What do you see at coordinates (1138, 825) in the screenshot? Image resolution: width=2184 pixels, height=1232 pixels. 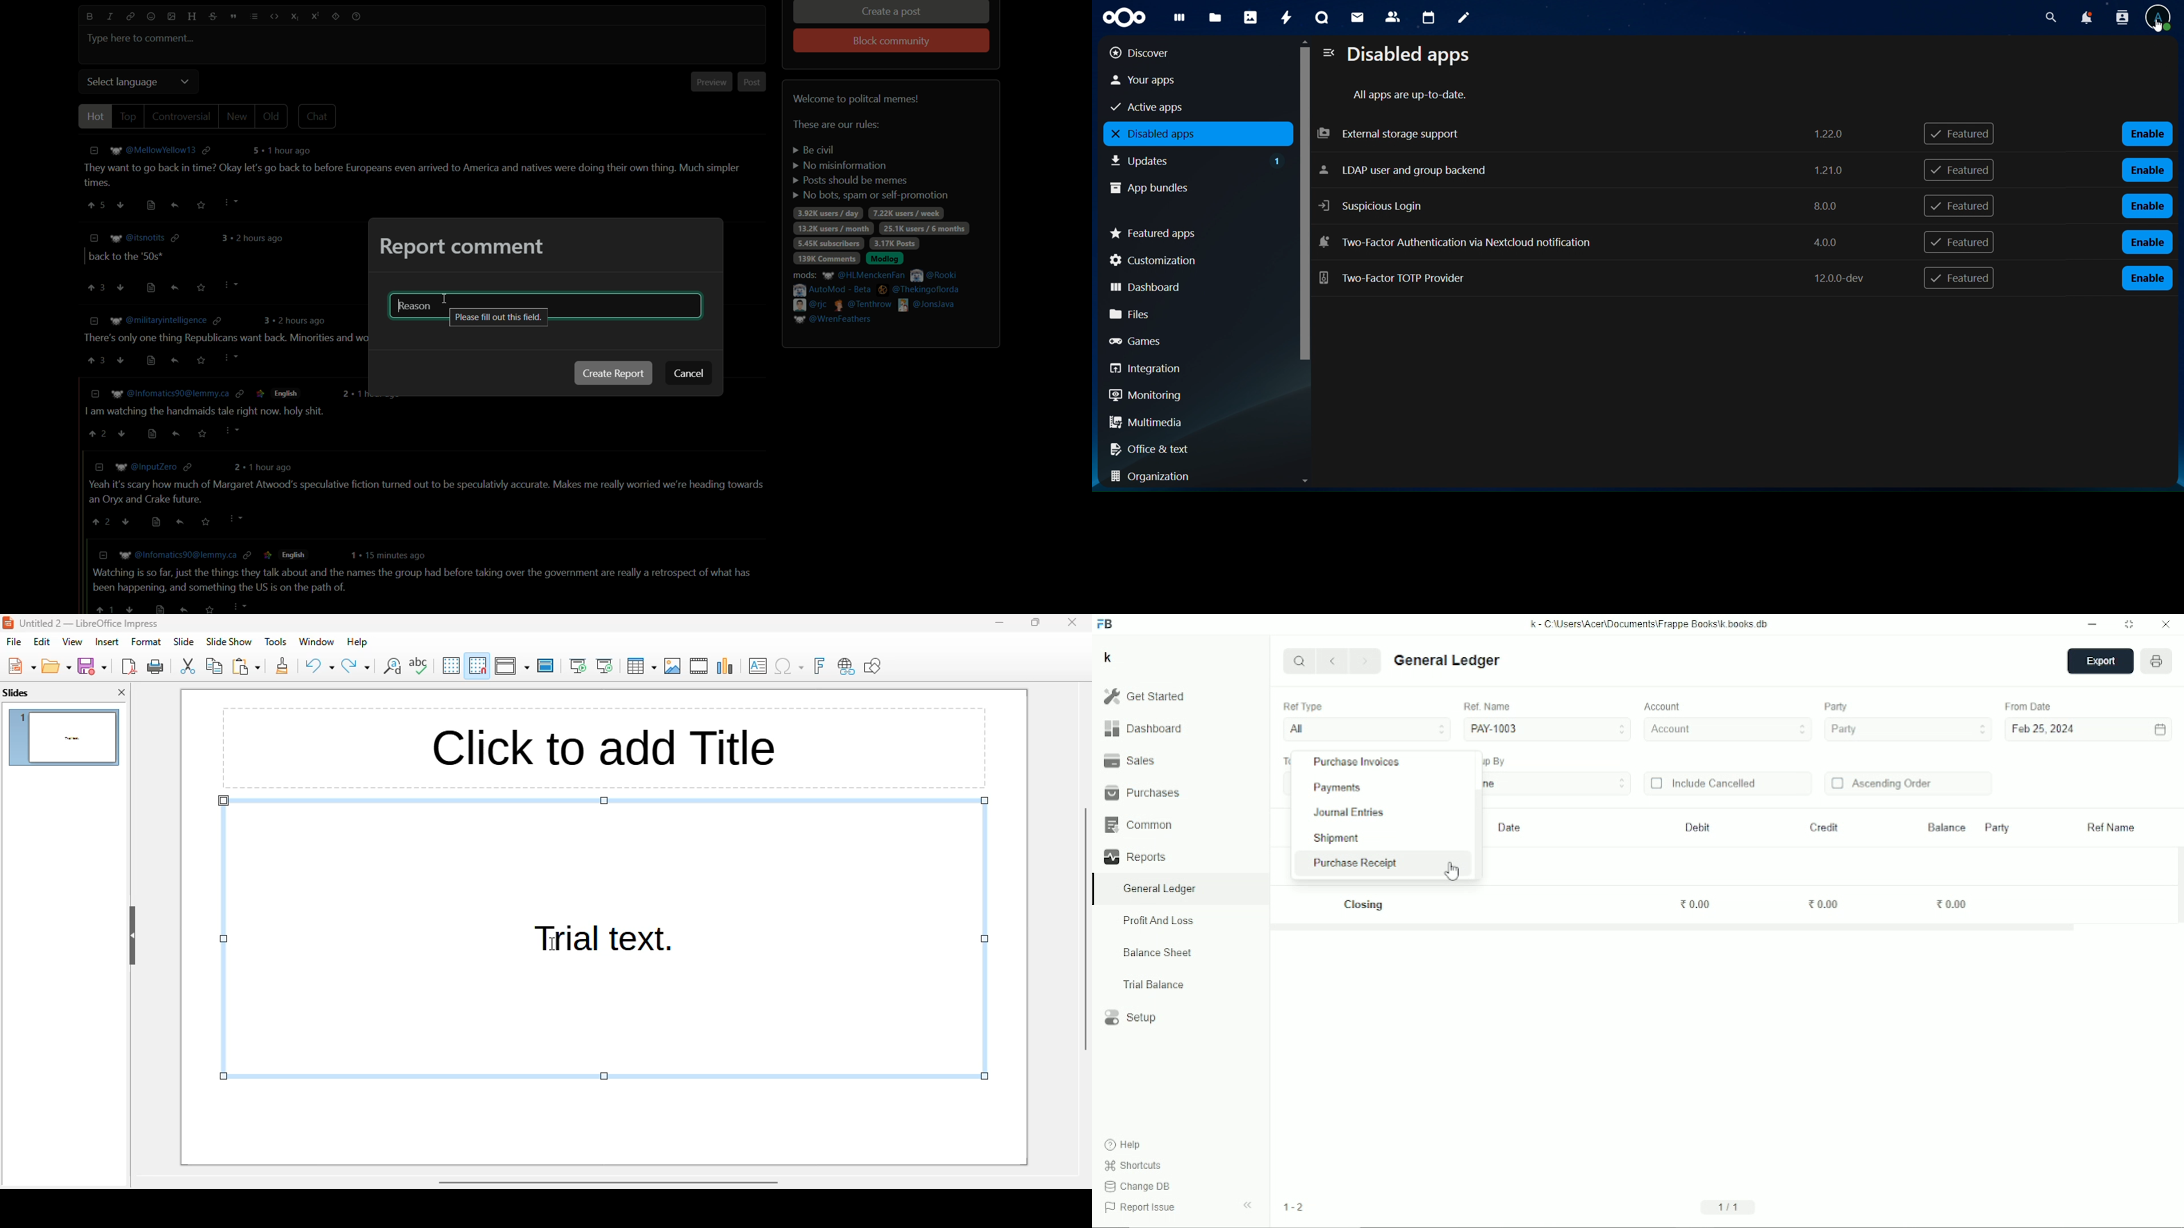 I see `Common` at bounding box center [1138, 825].